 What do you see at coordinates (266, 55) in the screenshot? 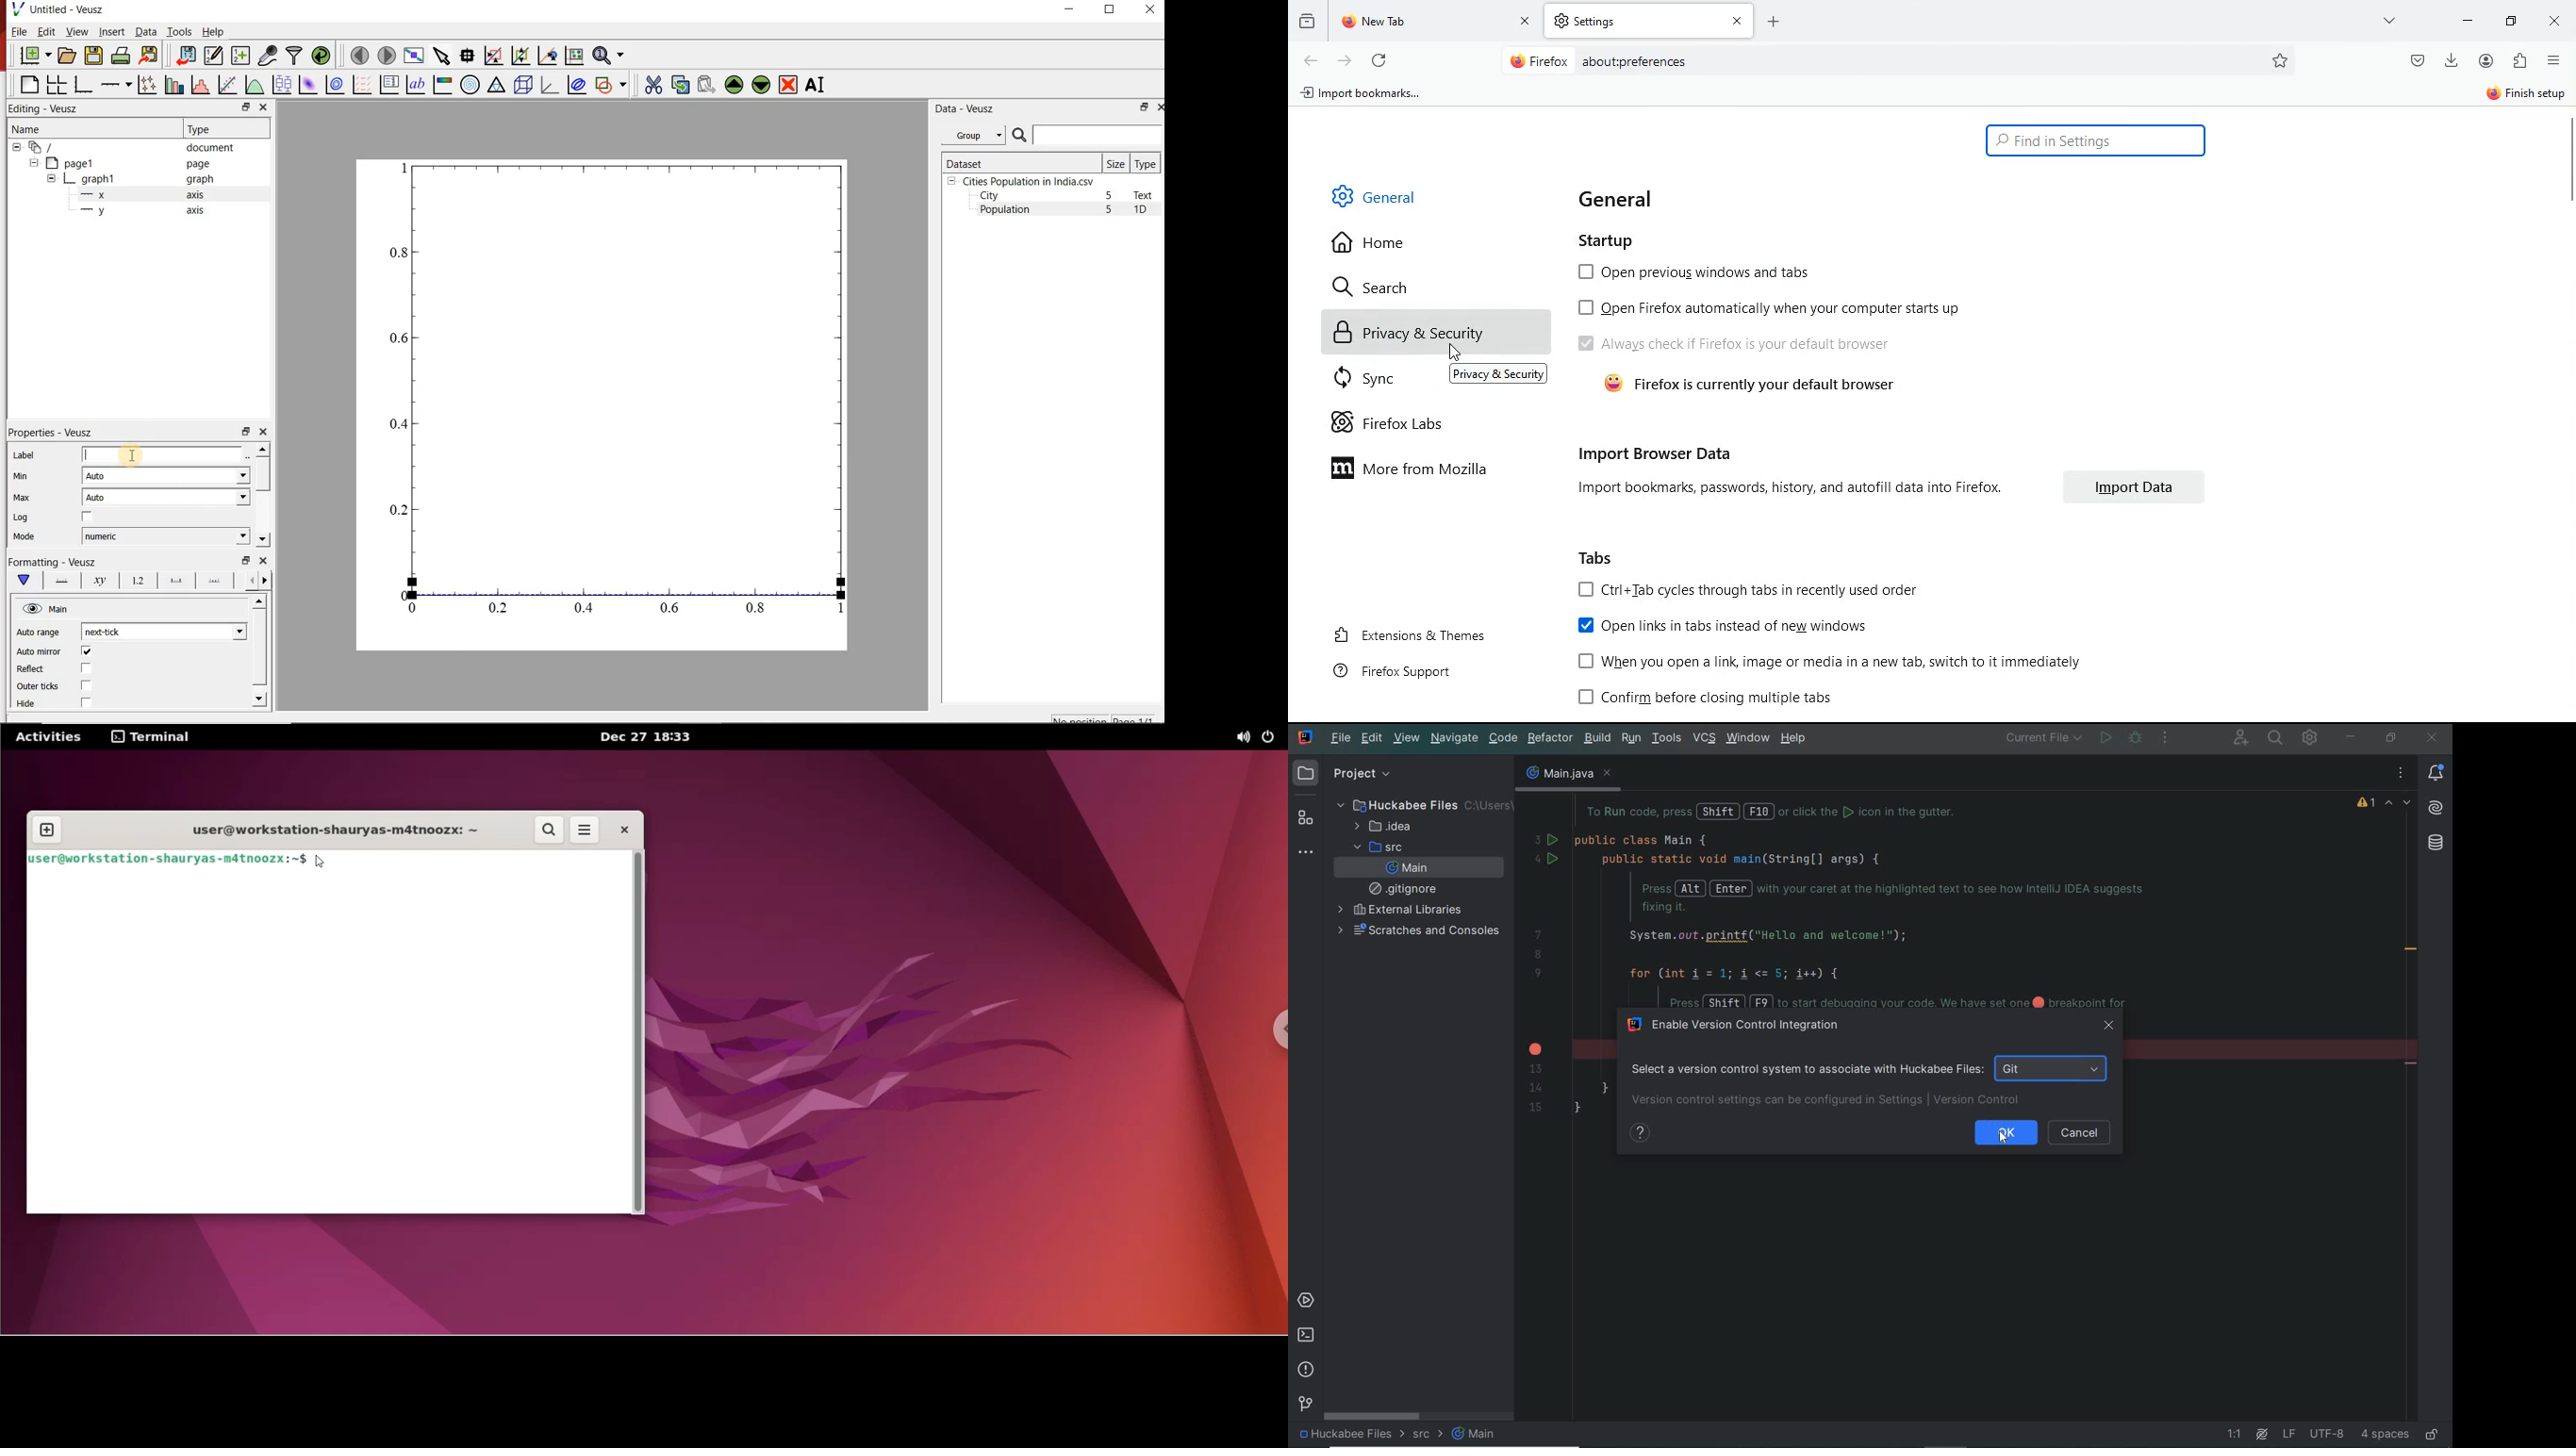
I see `capture remote data` at bounding box center [266, 55].